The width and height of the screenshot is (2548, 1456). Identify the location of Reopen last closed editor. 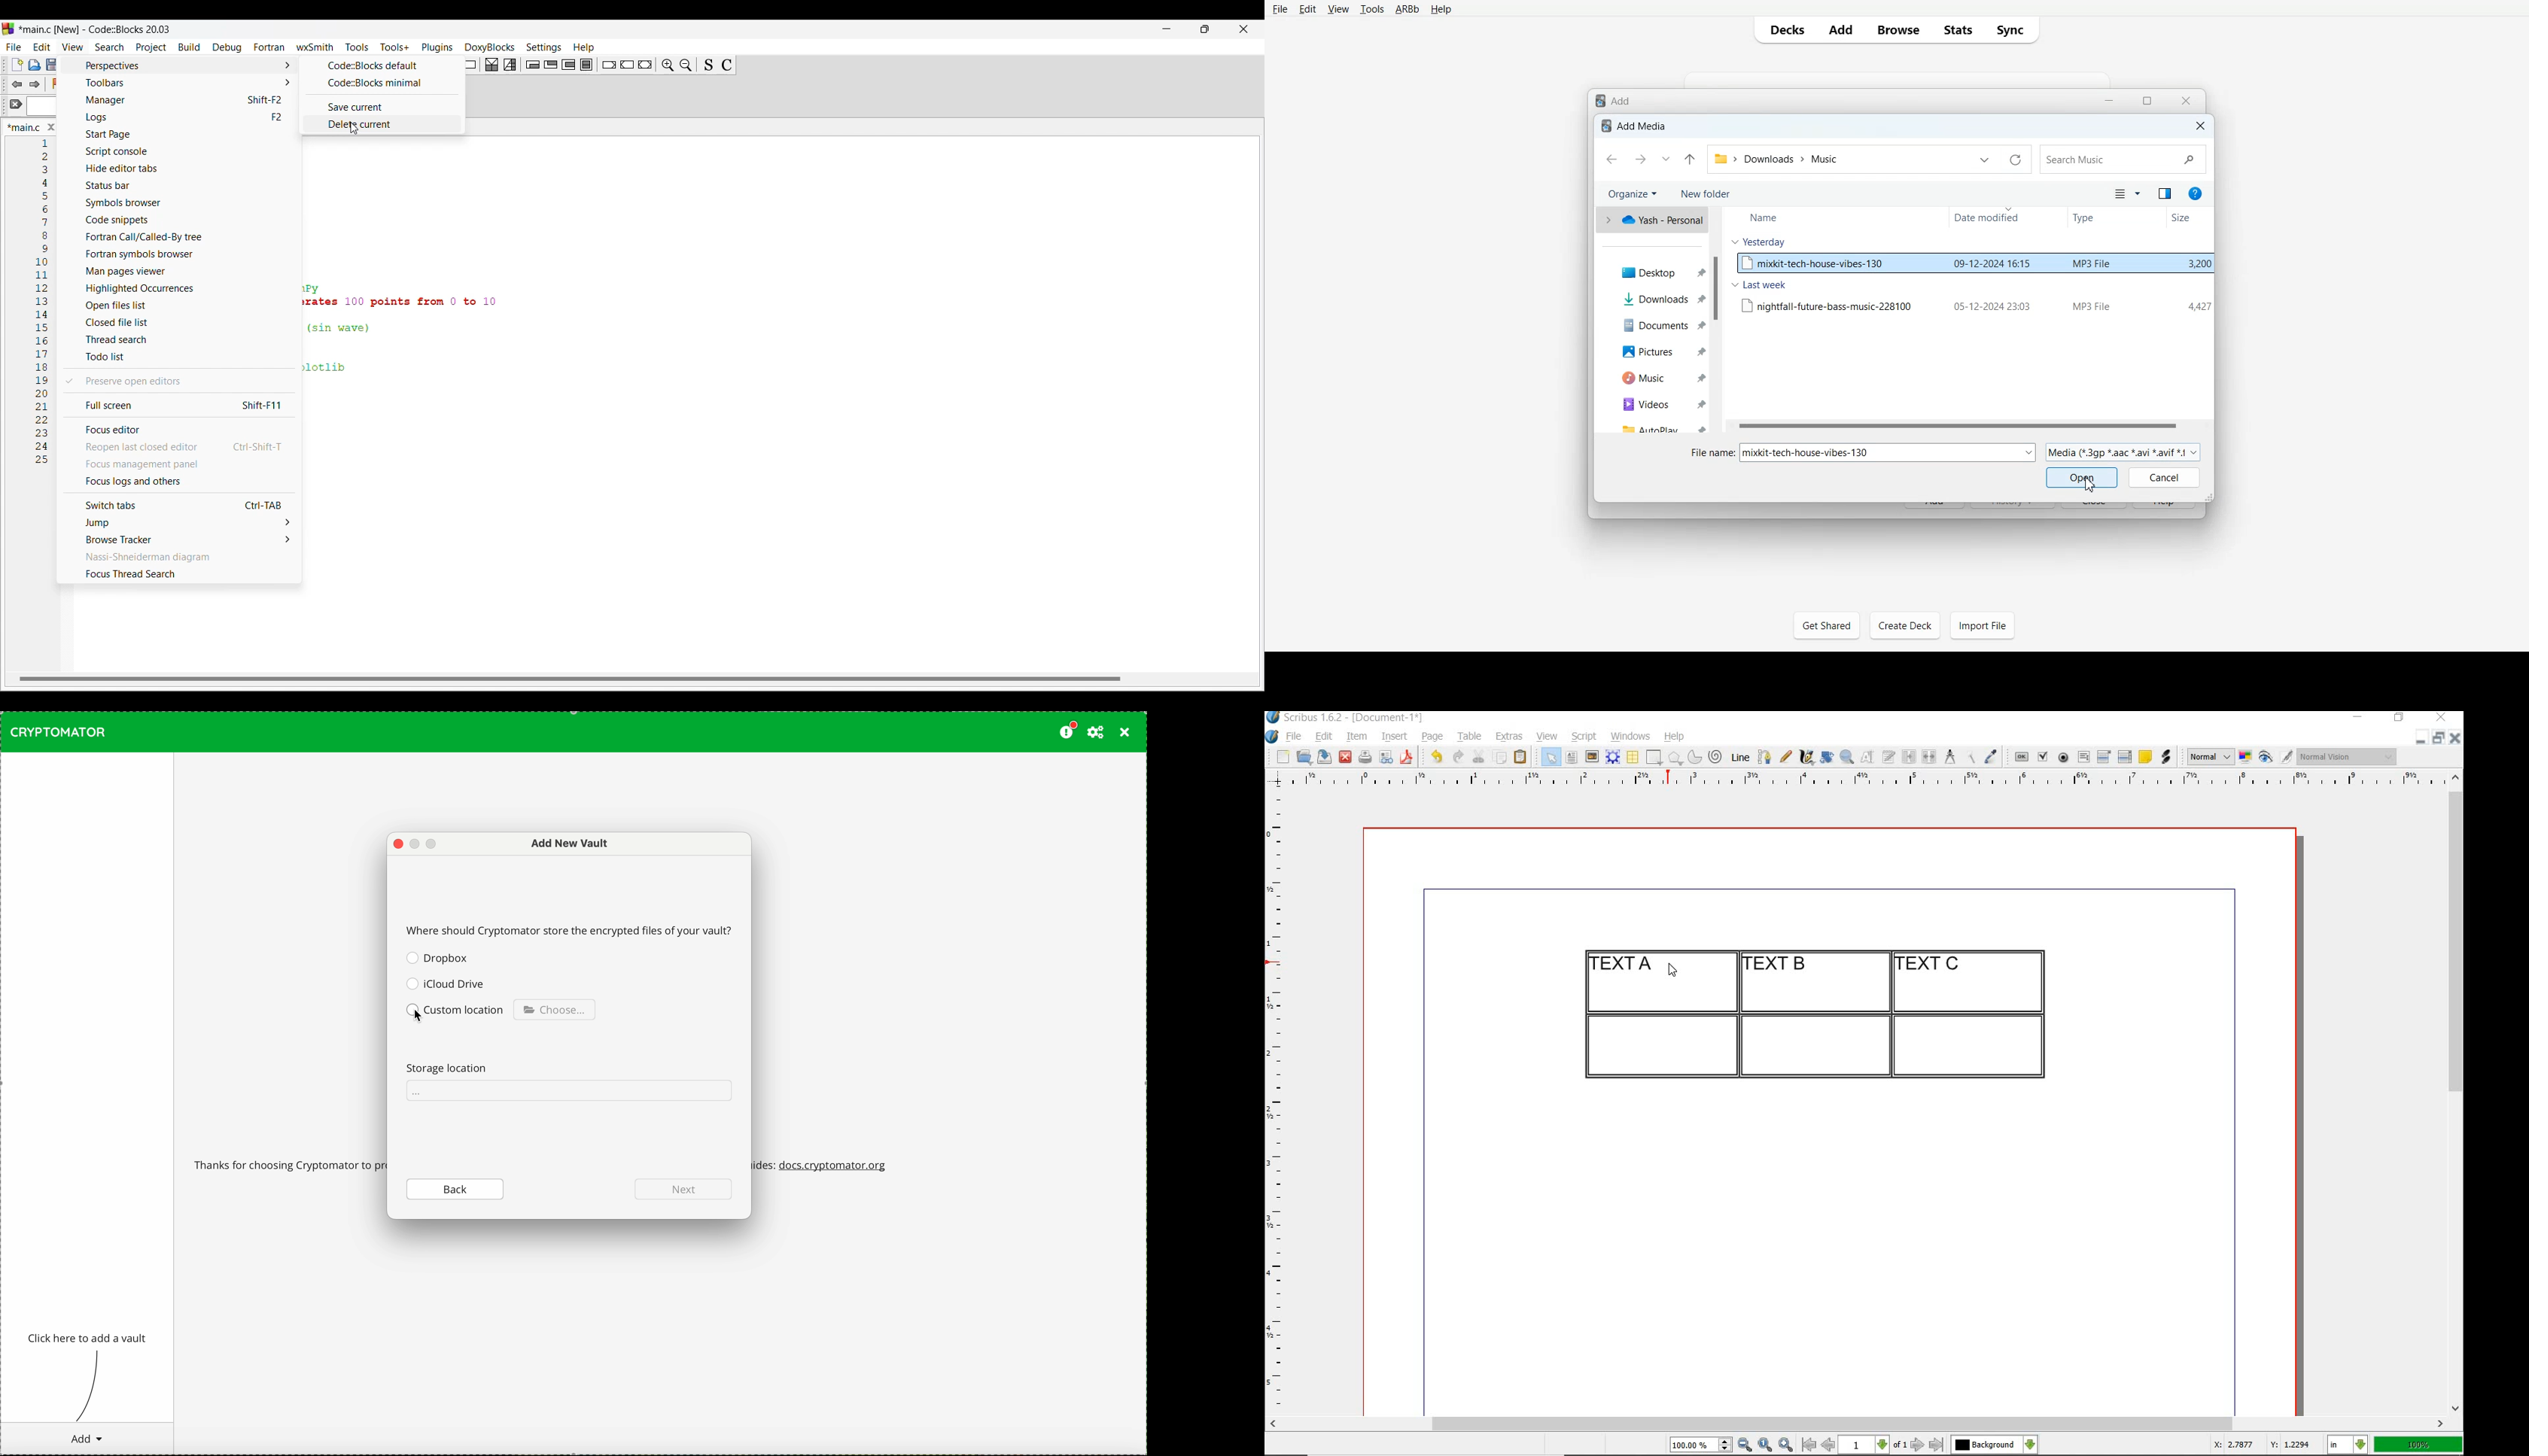
(178, 447).